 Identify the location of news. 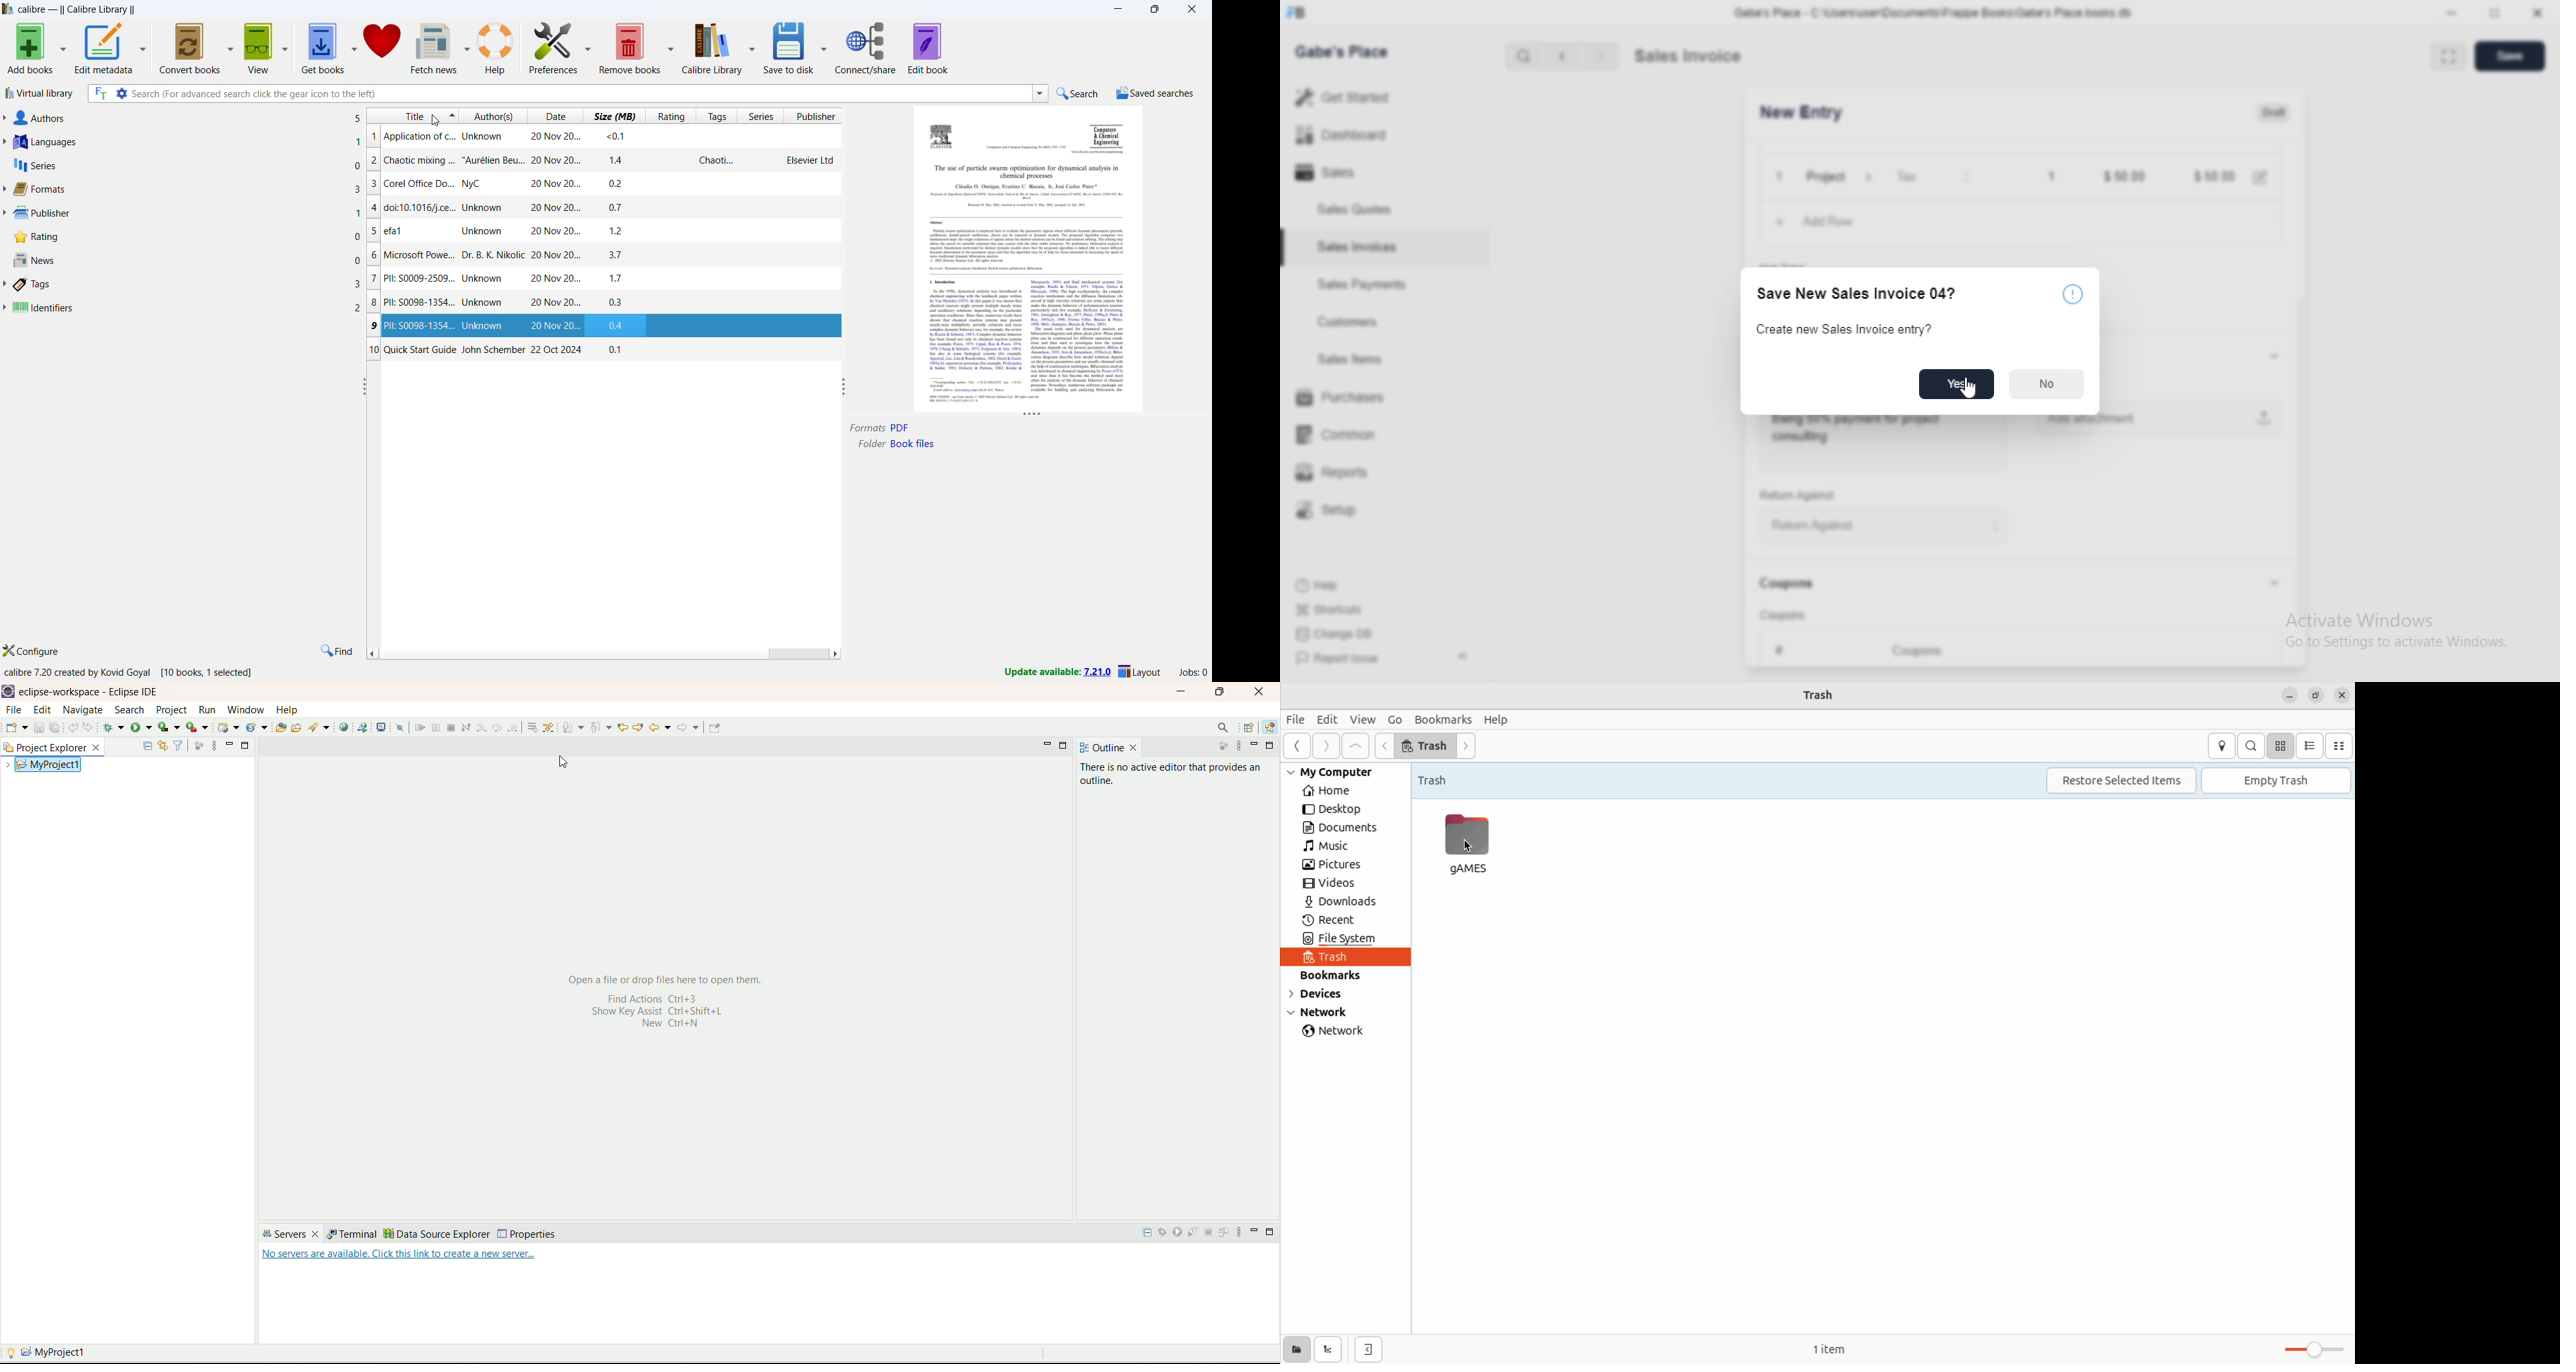
(187, 260).